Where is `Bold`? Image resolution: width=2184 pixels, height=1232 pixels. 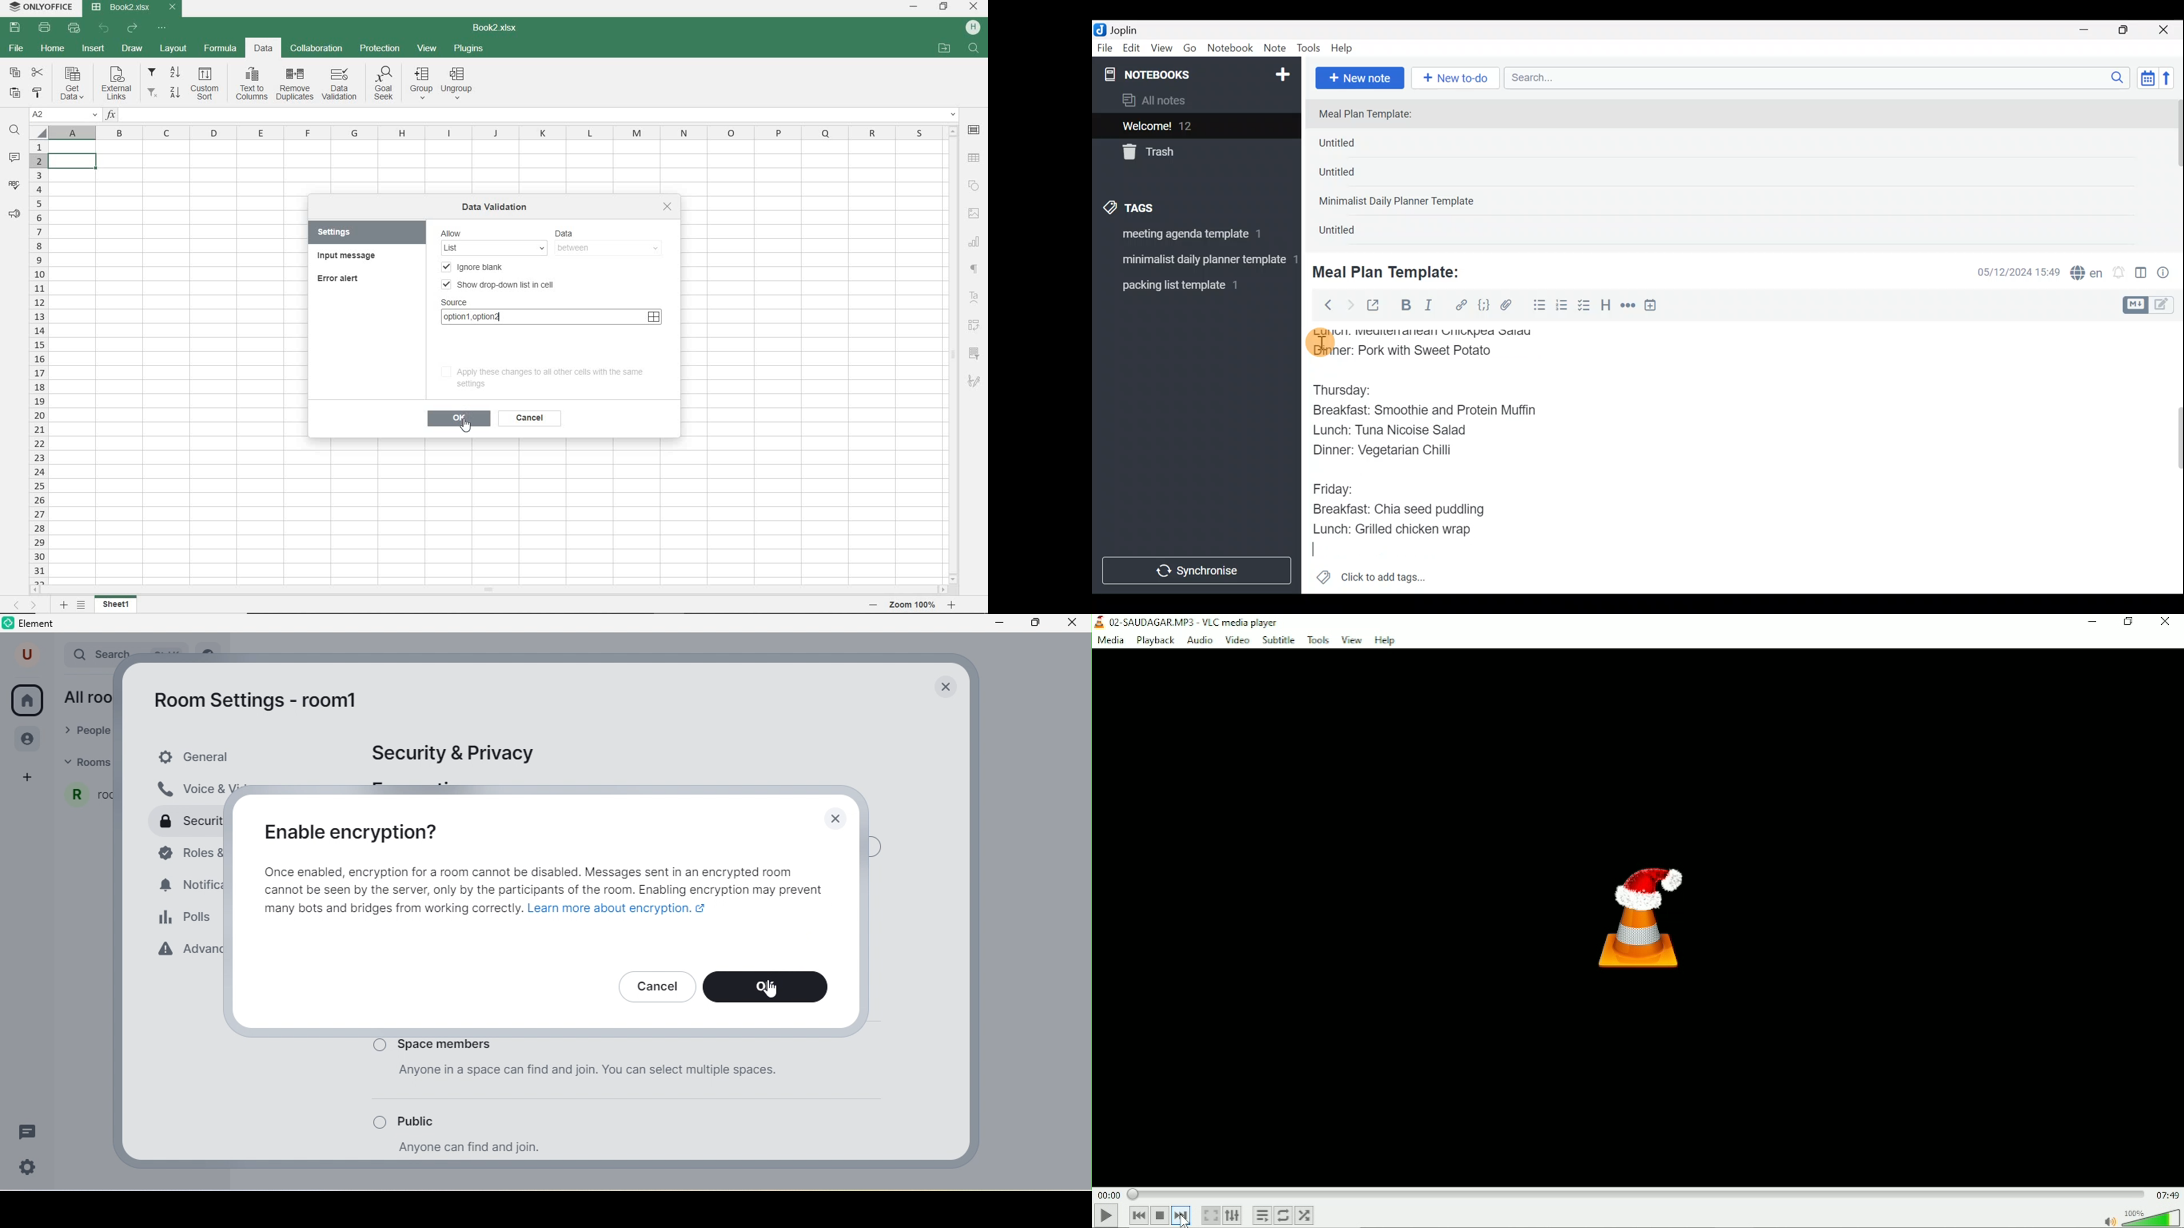
Bold is located at coordinates (1405, 306).